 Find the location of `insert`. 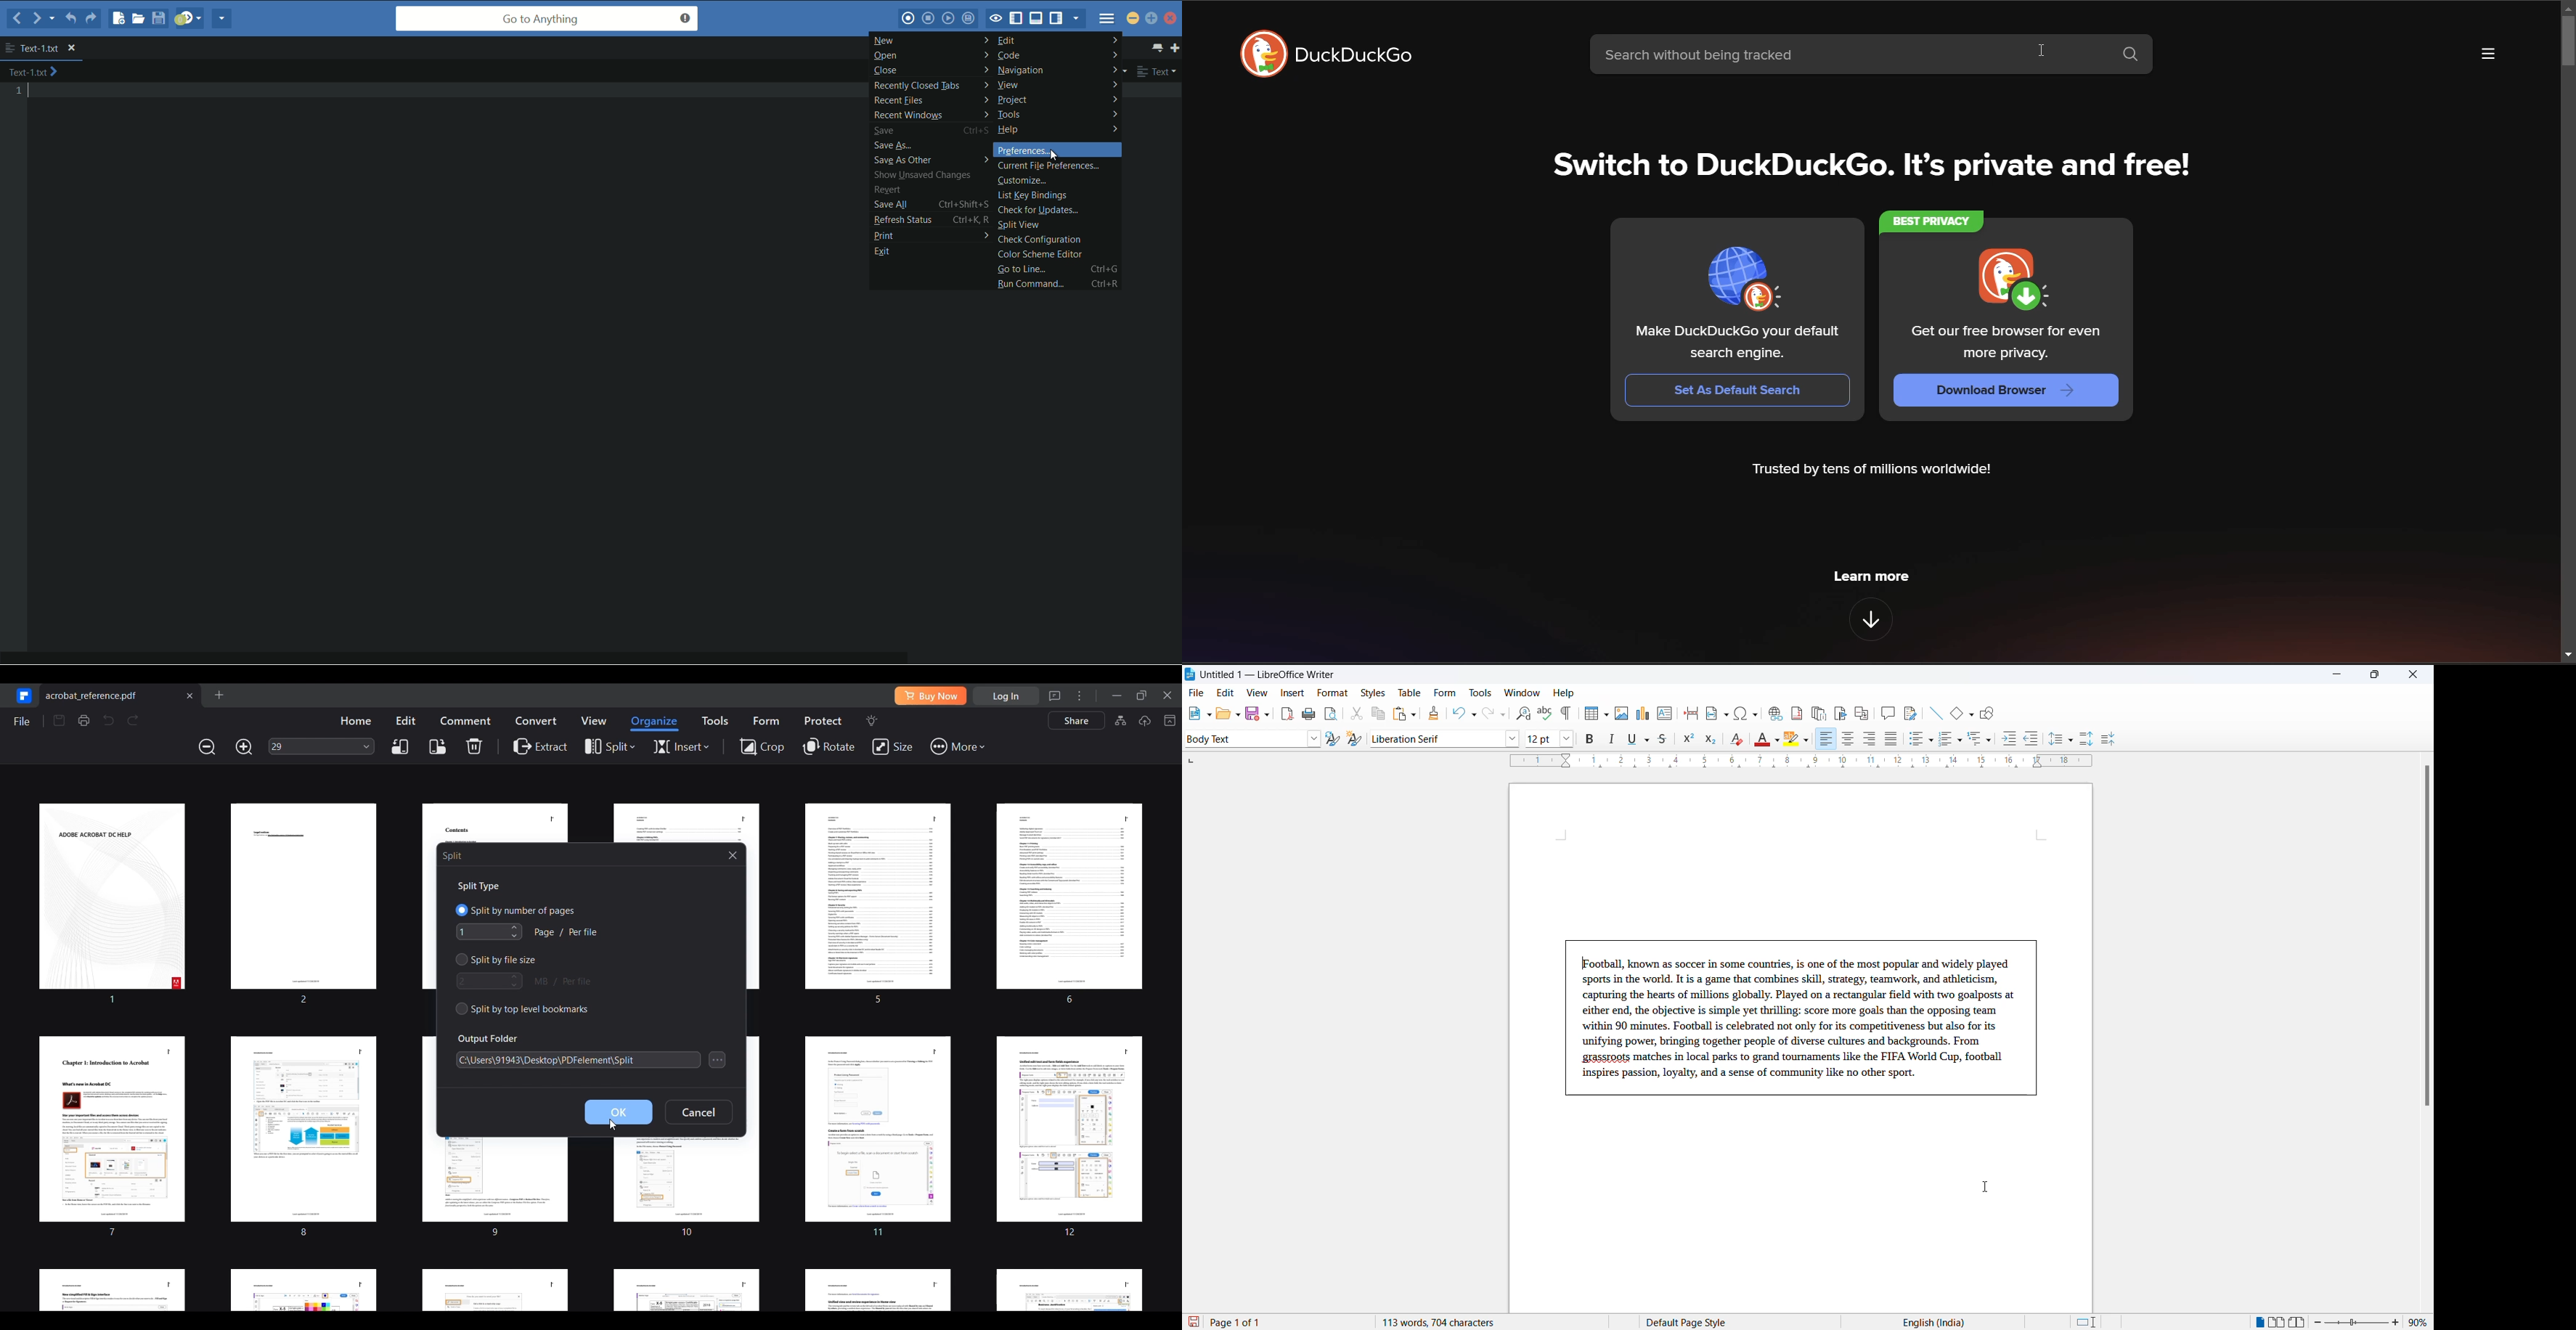

insert is located at coordinates (1291, 694).